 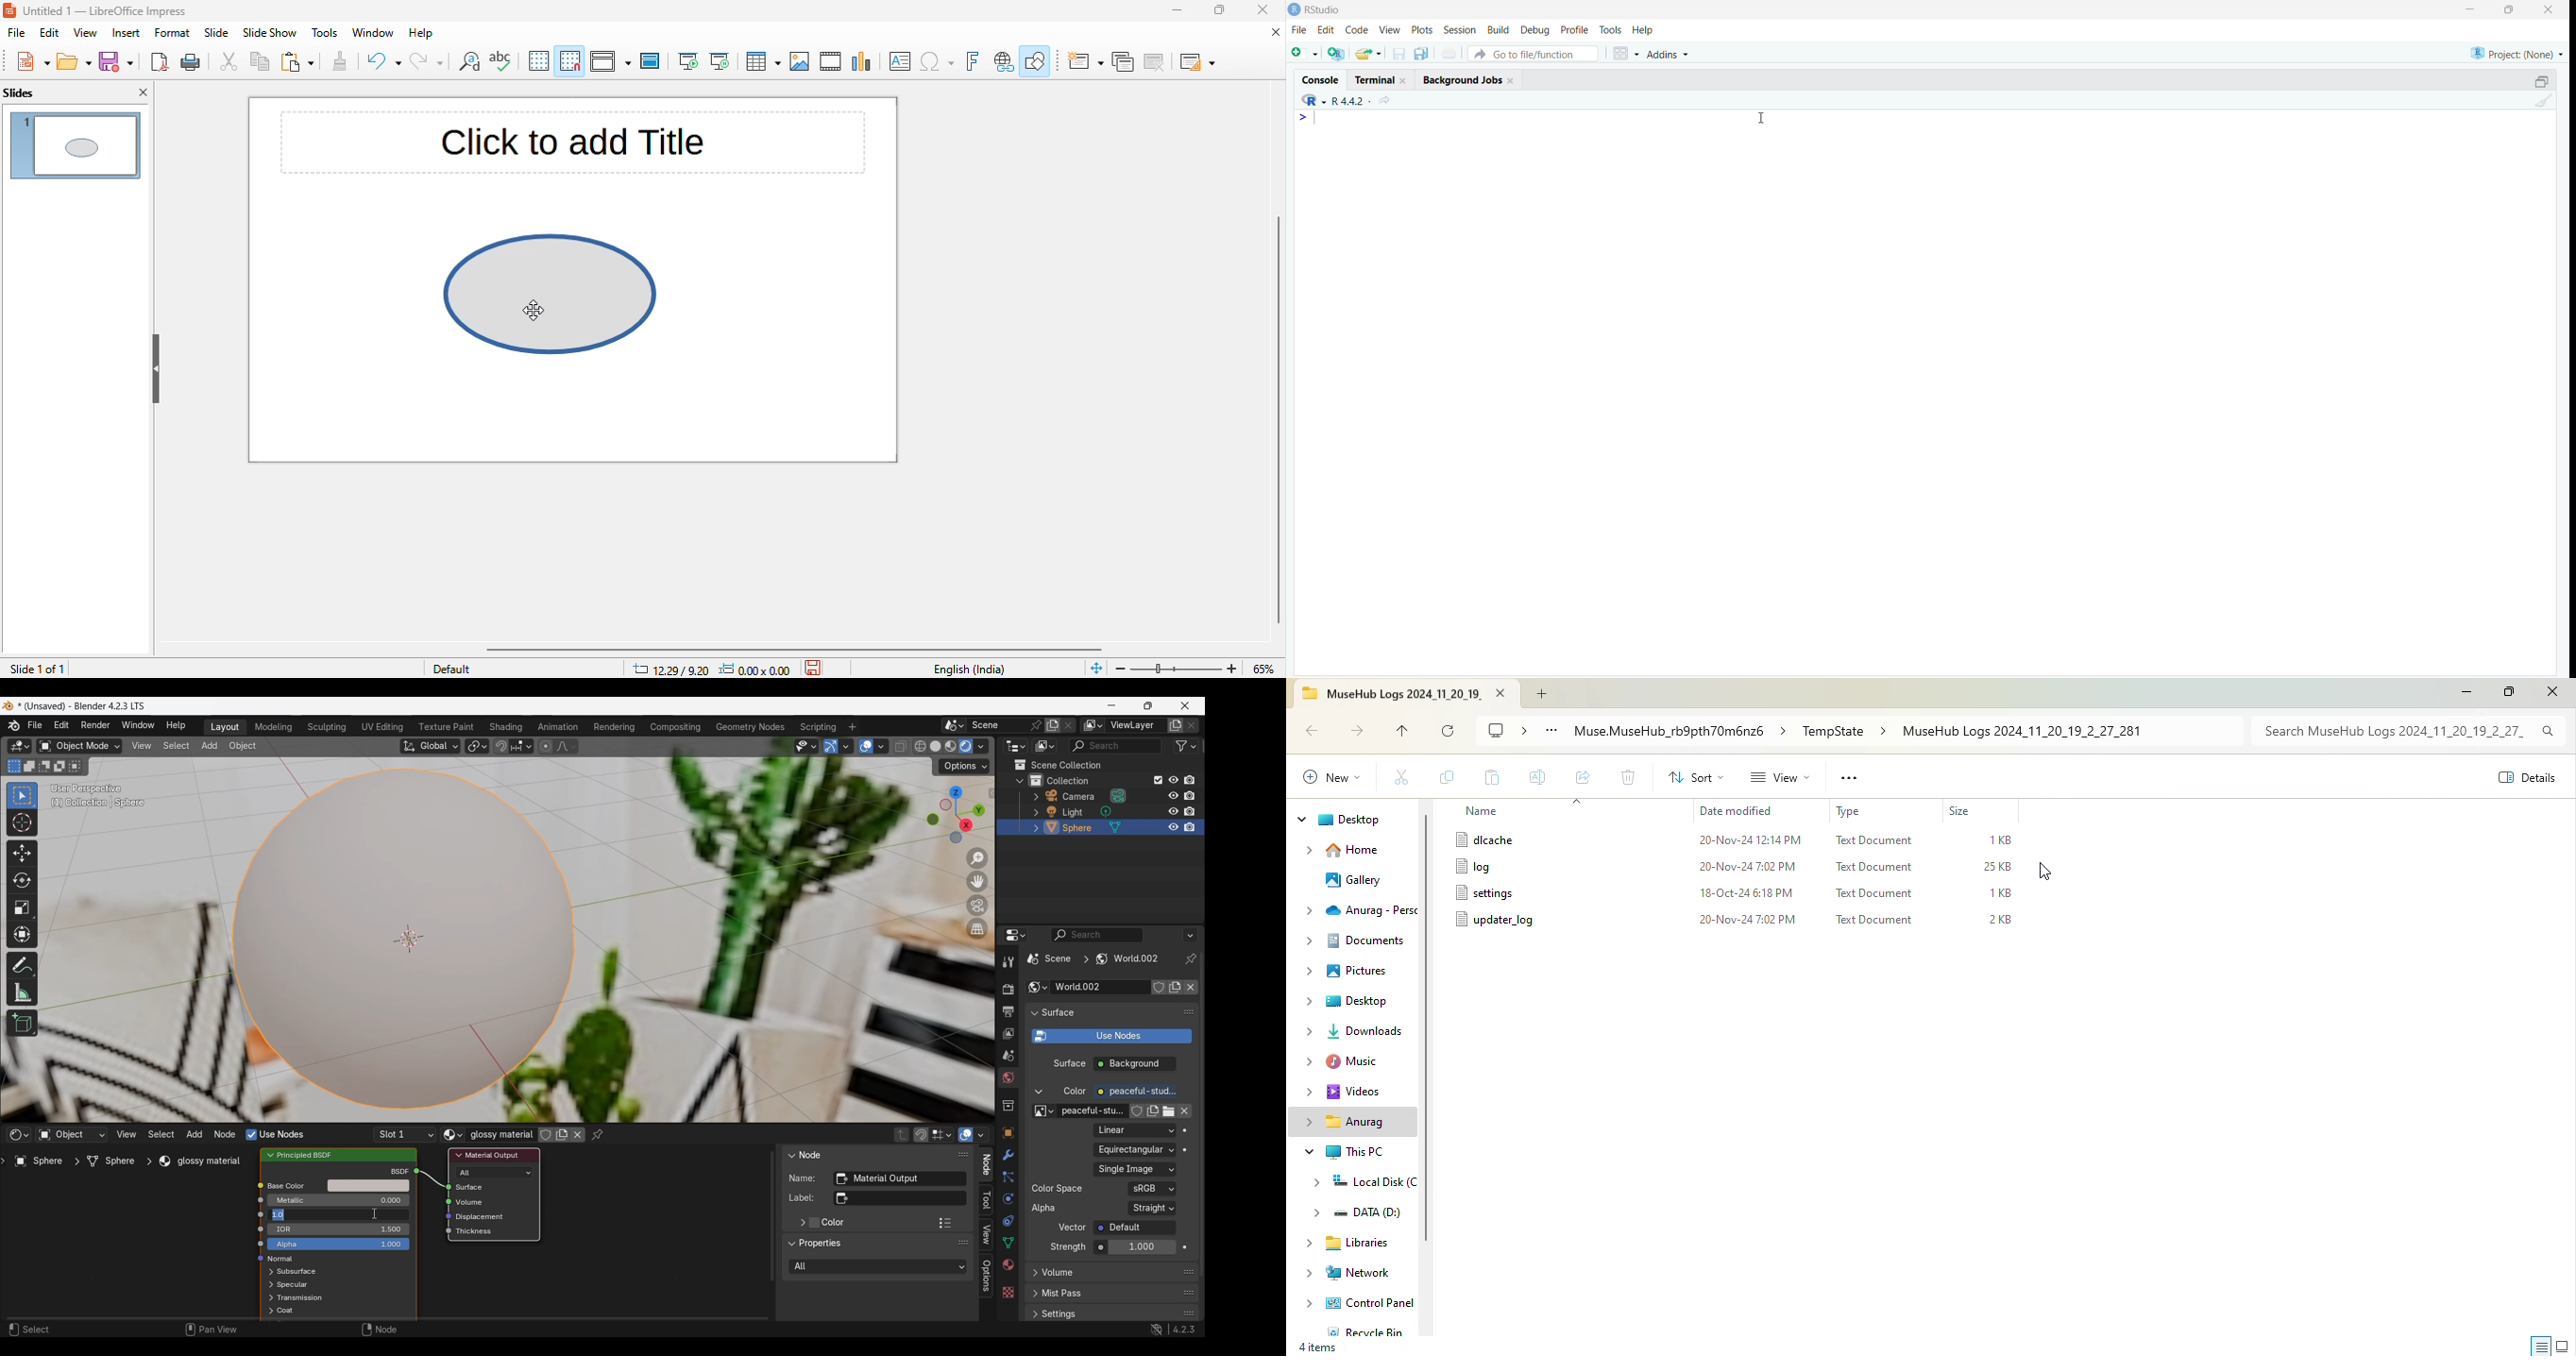 What do you see at coordinates (964, 767) in the screenshot?
I see `Transform options` at bounding box center [964, 767].